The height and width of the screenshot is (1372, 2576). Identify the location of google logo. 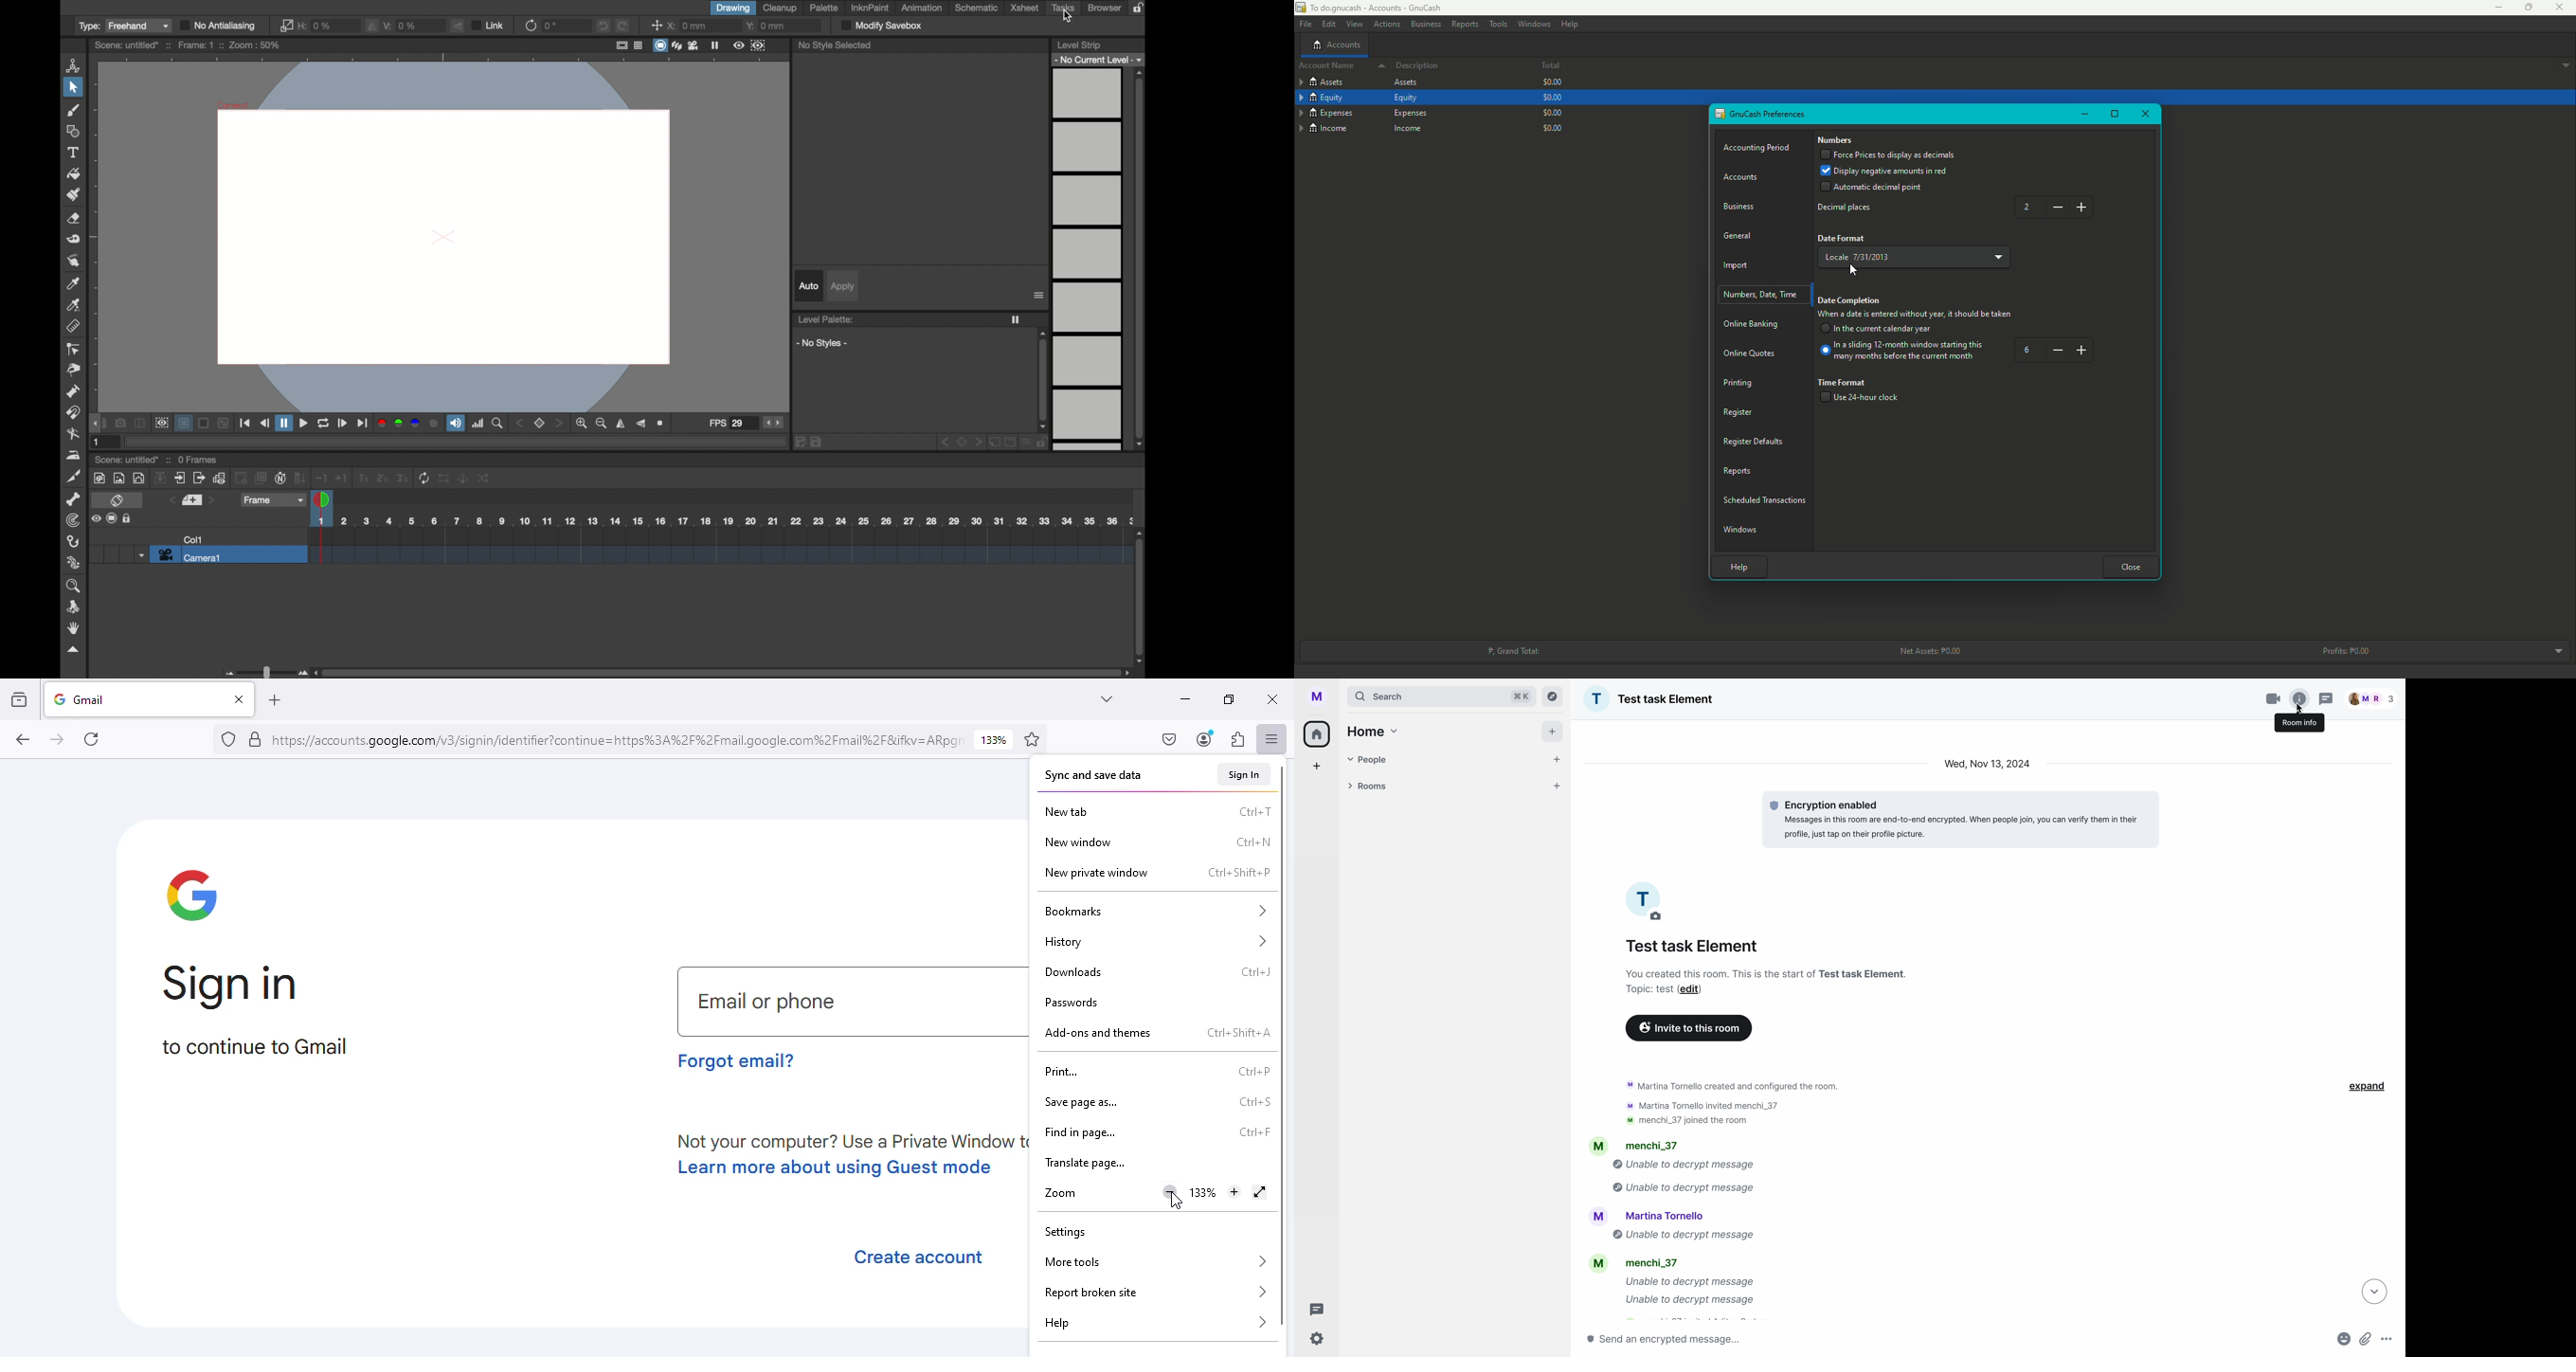
(192, 895).